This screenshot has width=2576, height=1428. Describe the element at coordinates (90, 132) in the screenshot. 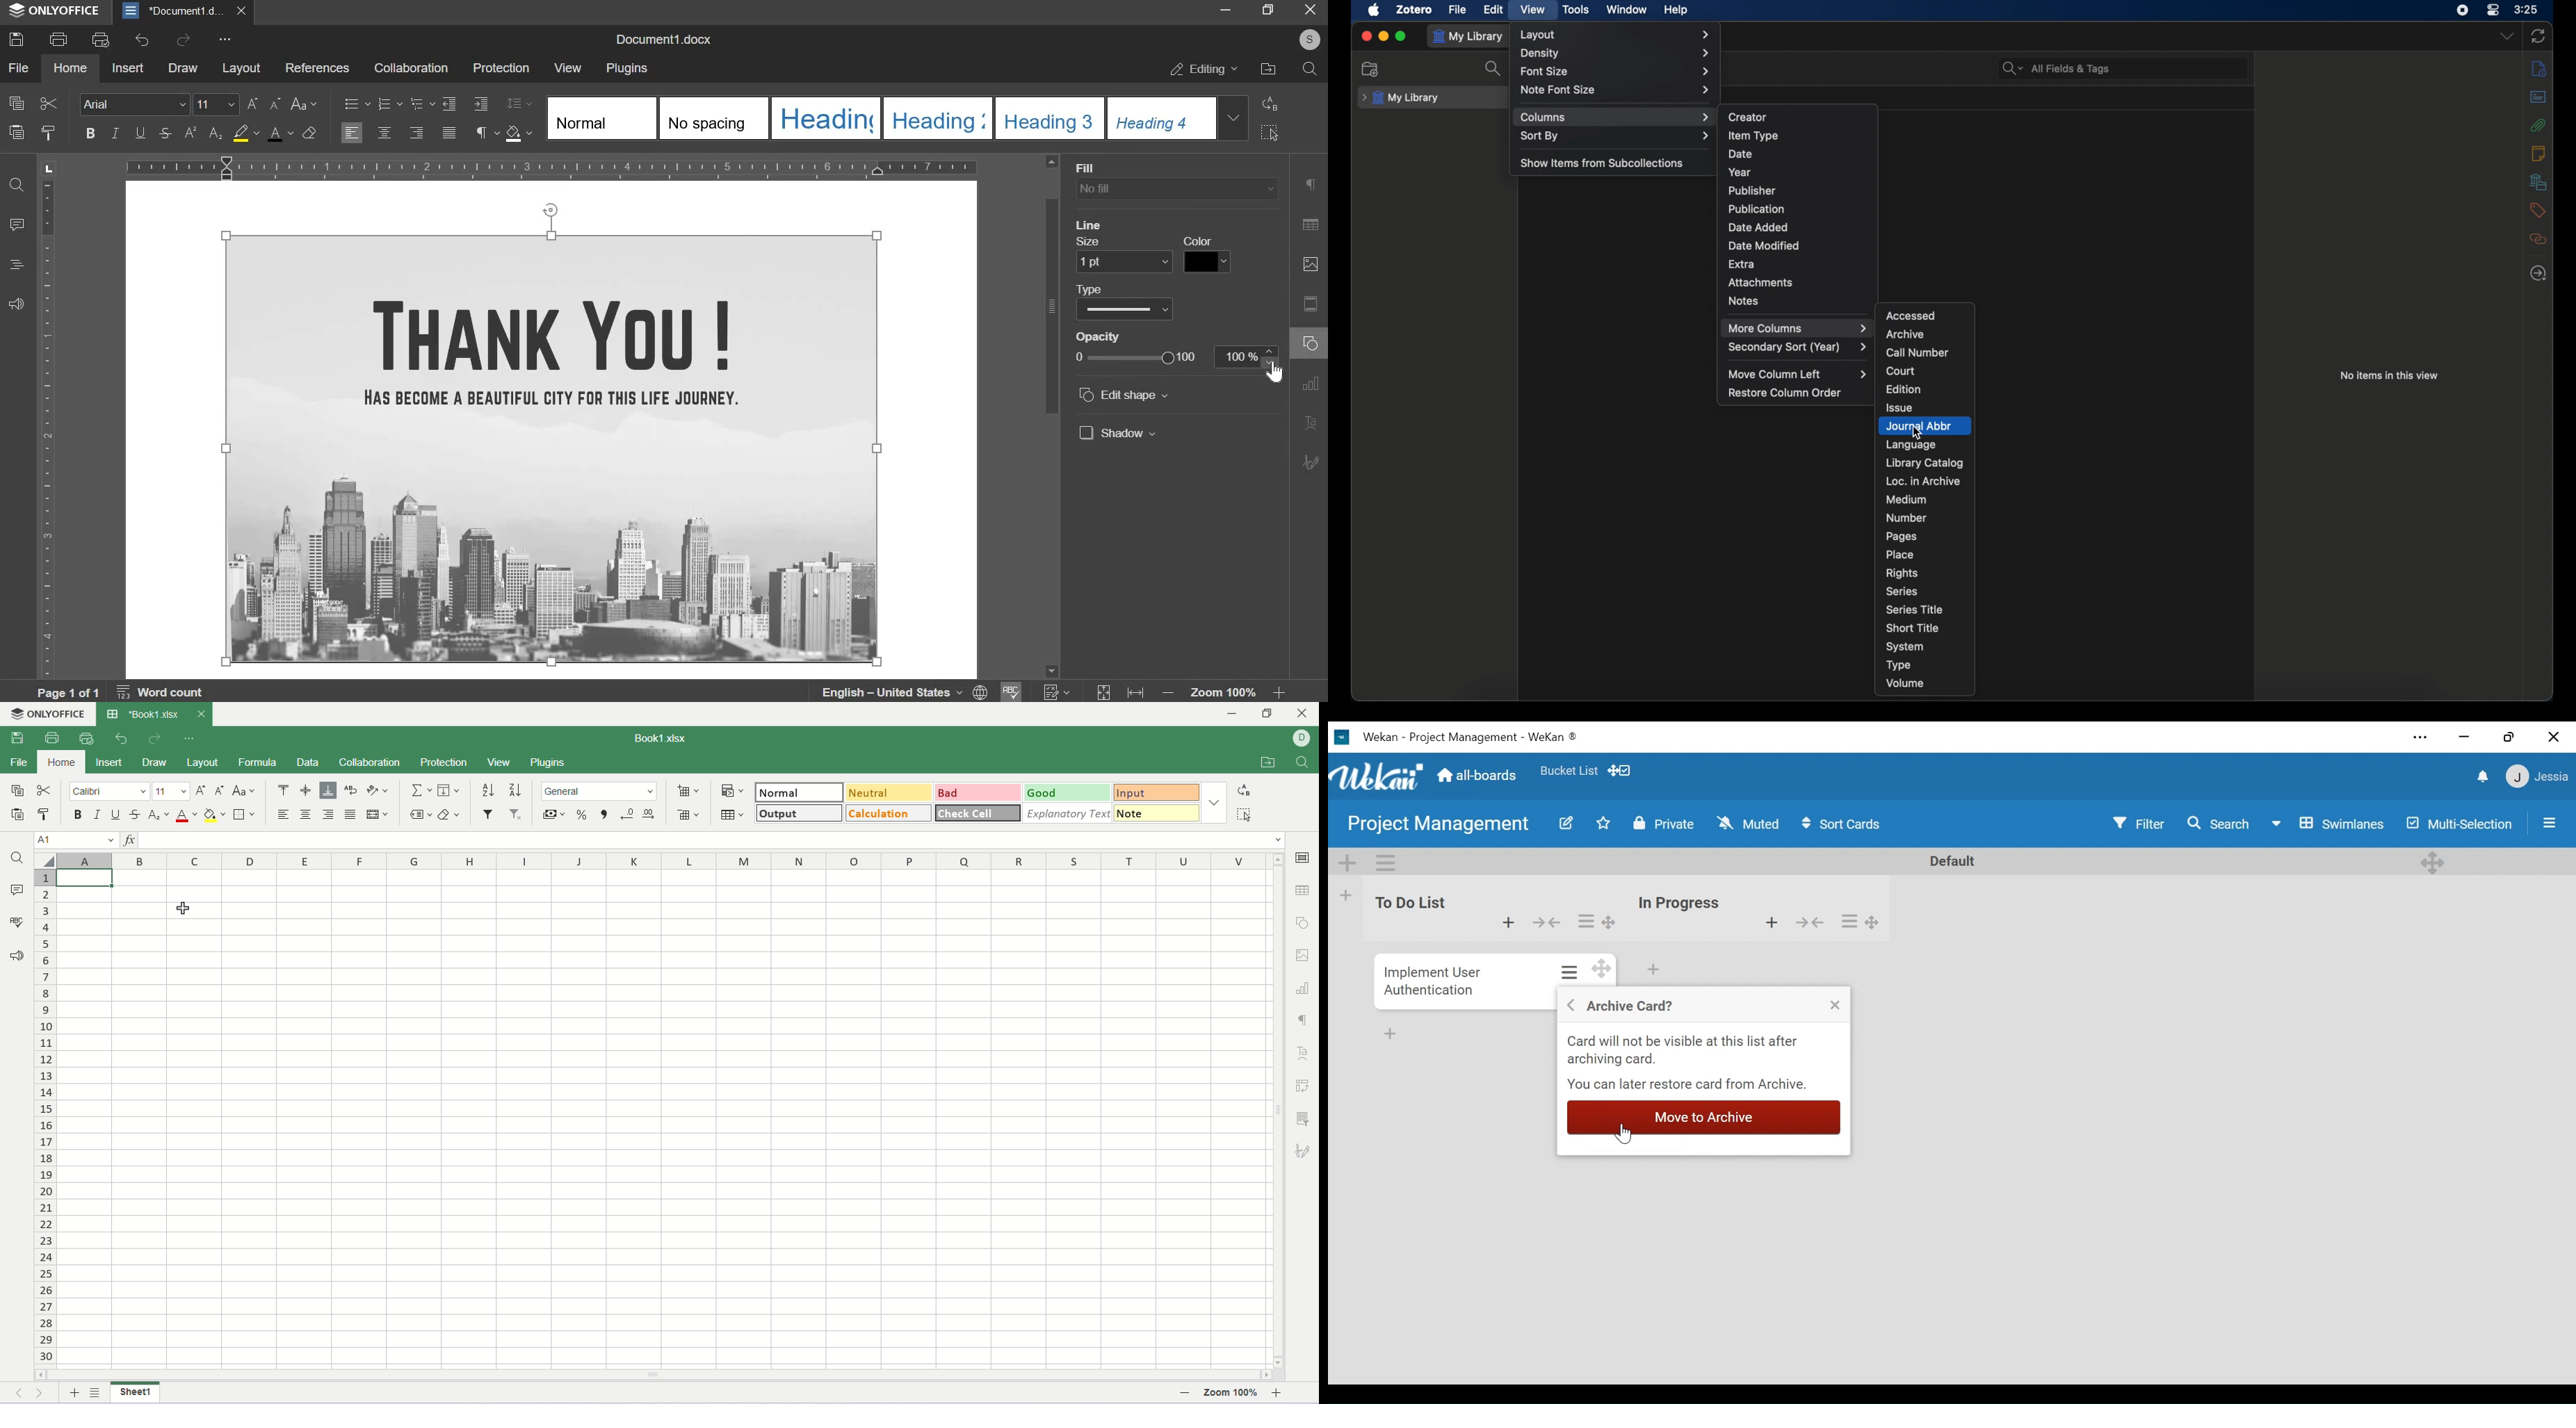

I see `bold` at that location.